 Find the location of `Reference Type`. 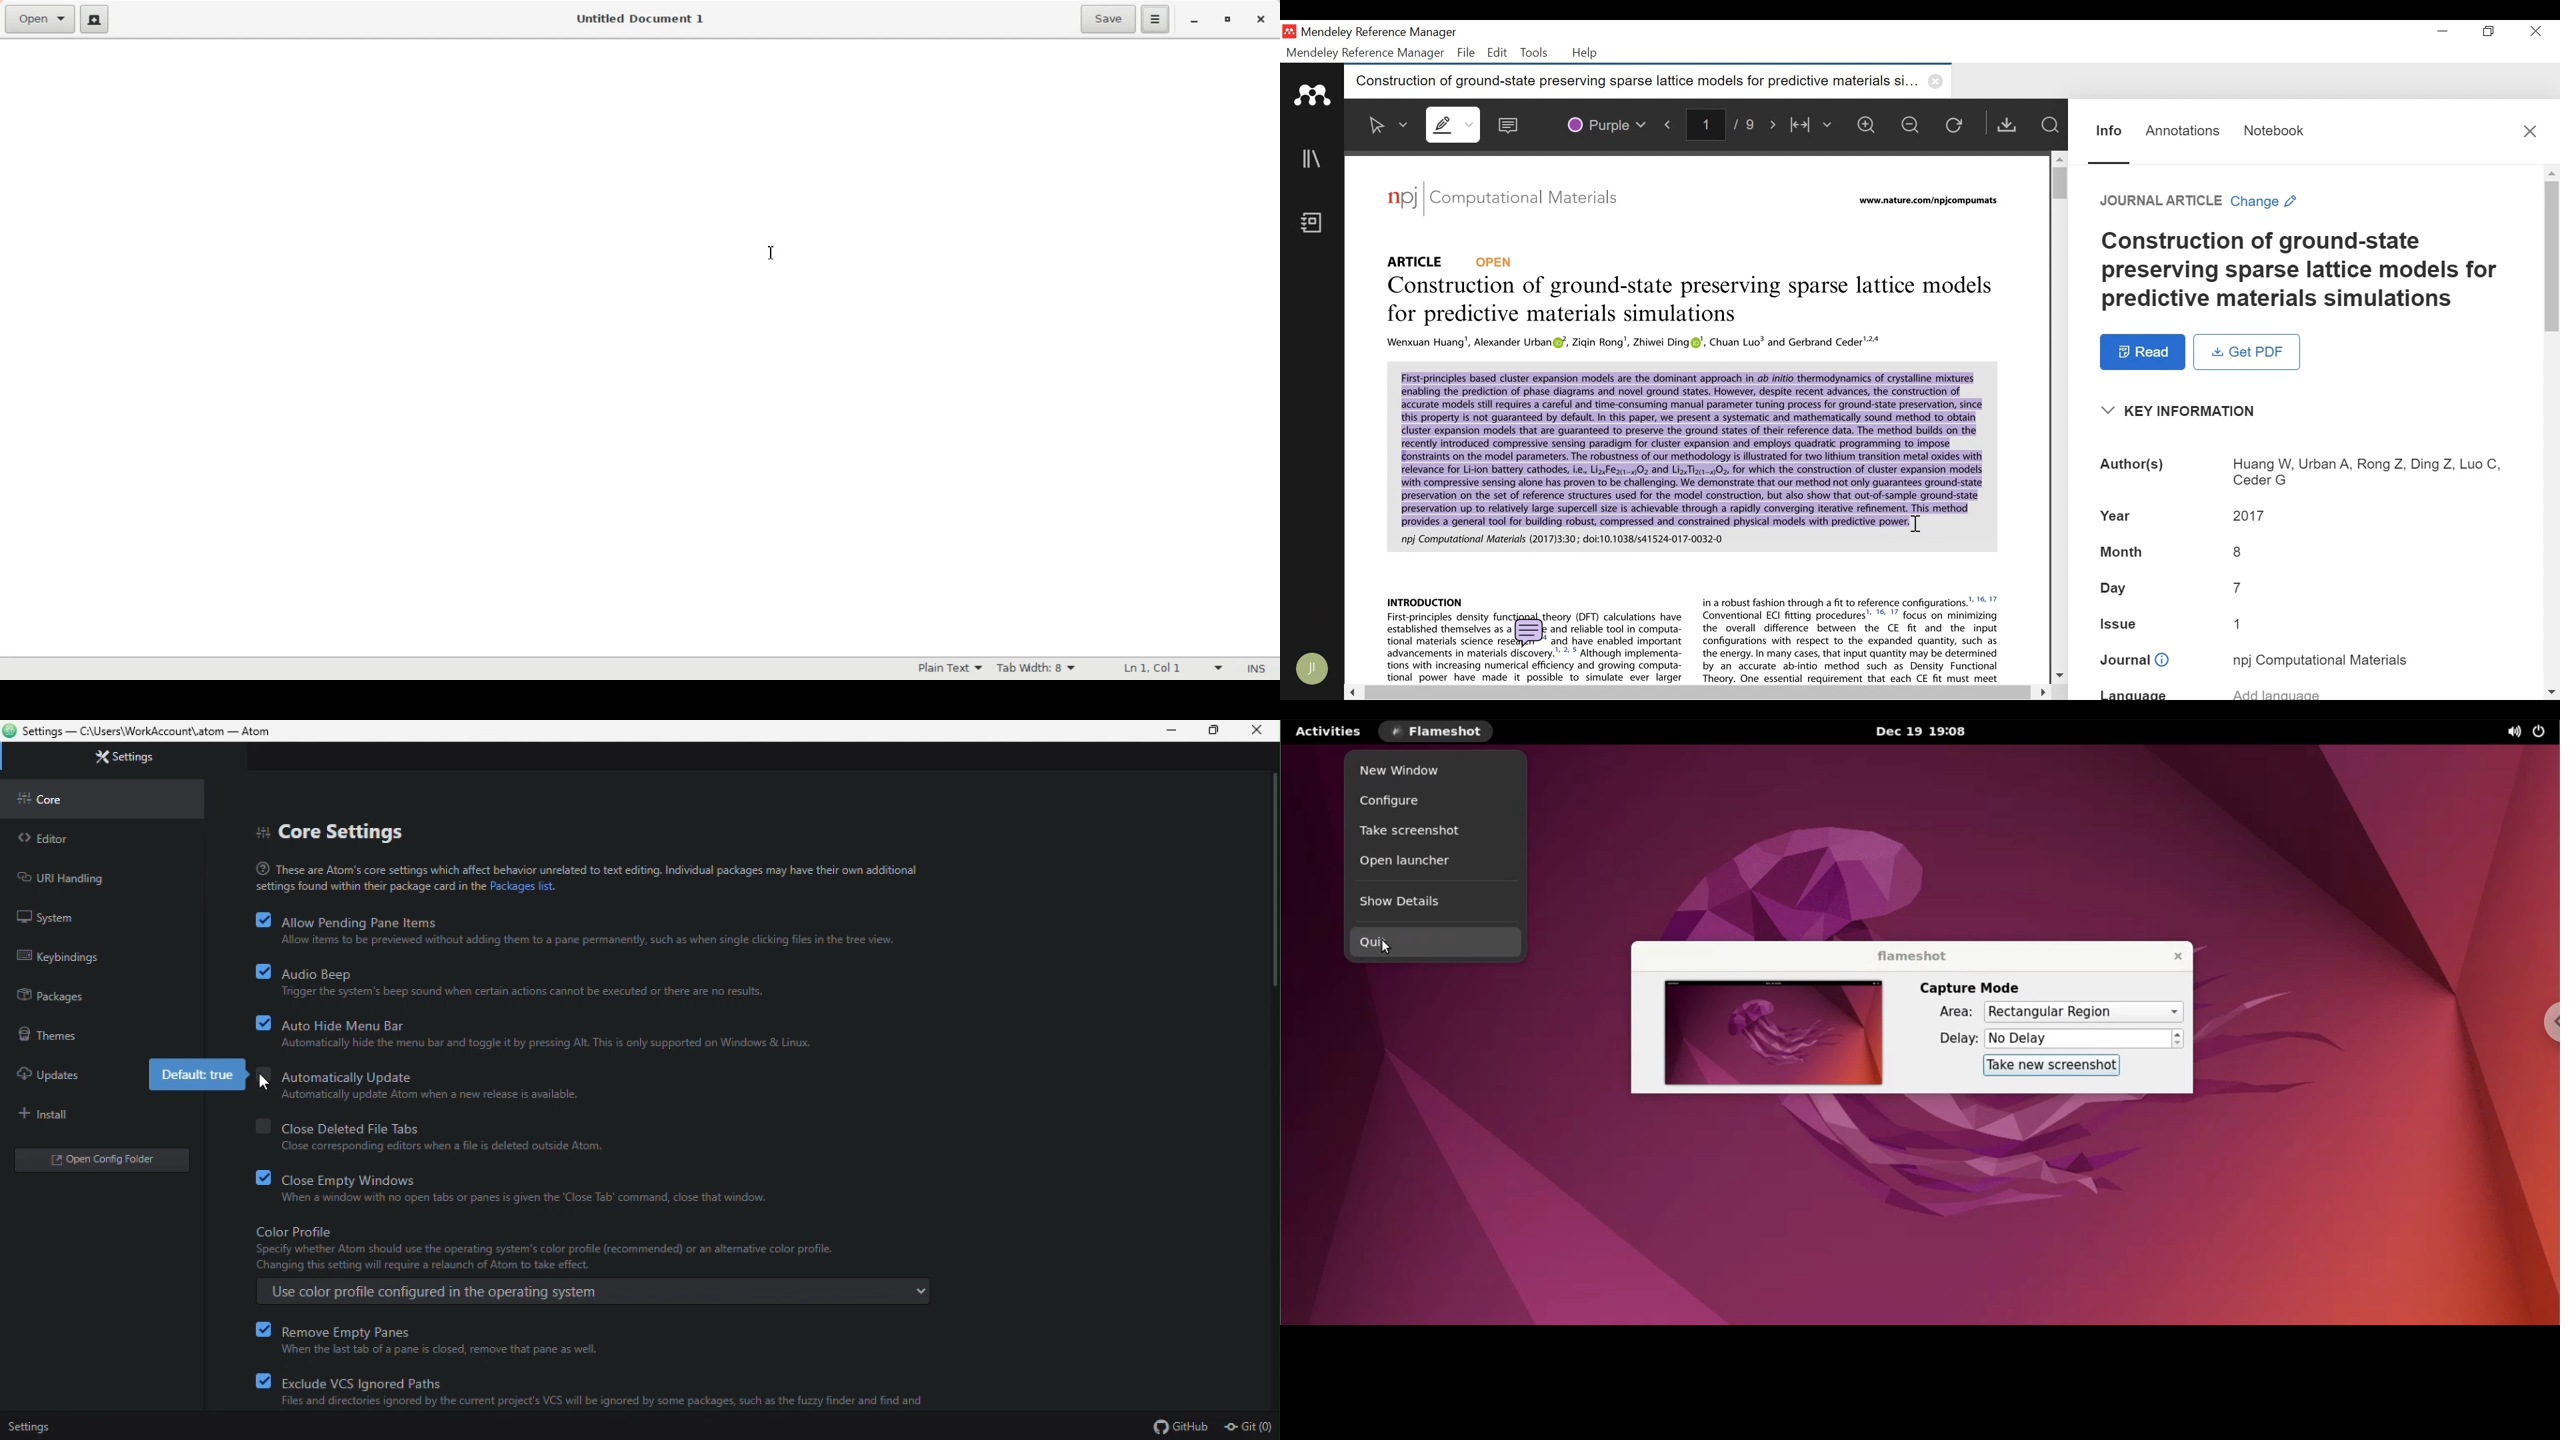

Reference Type is located at coordinates (1451, 261).